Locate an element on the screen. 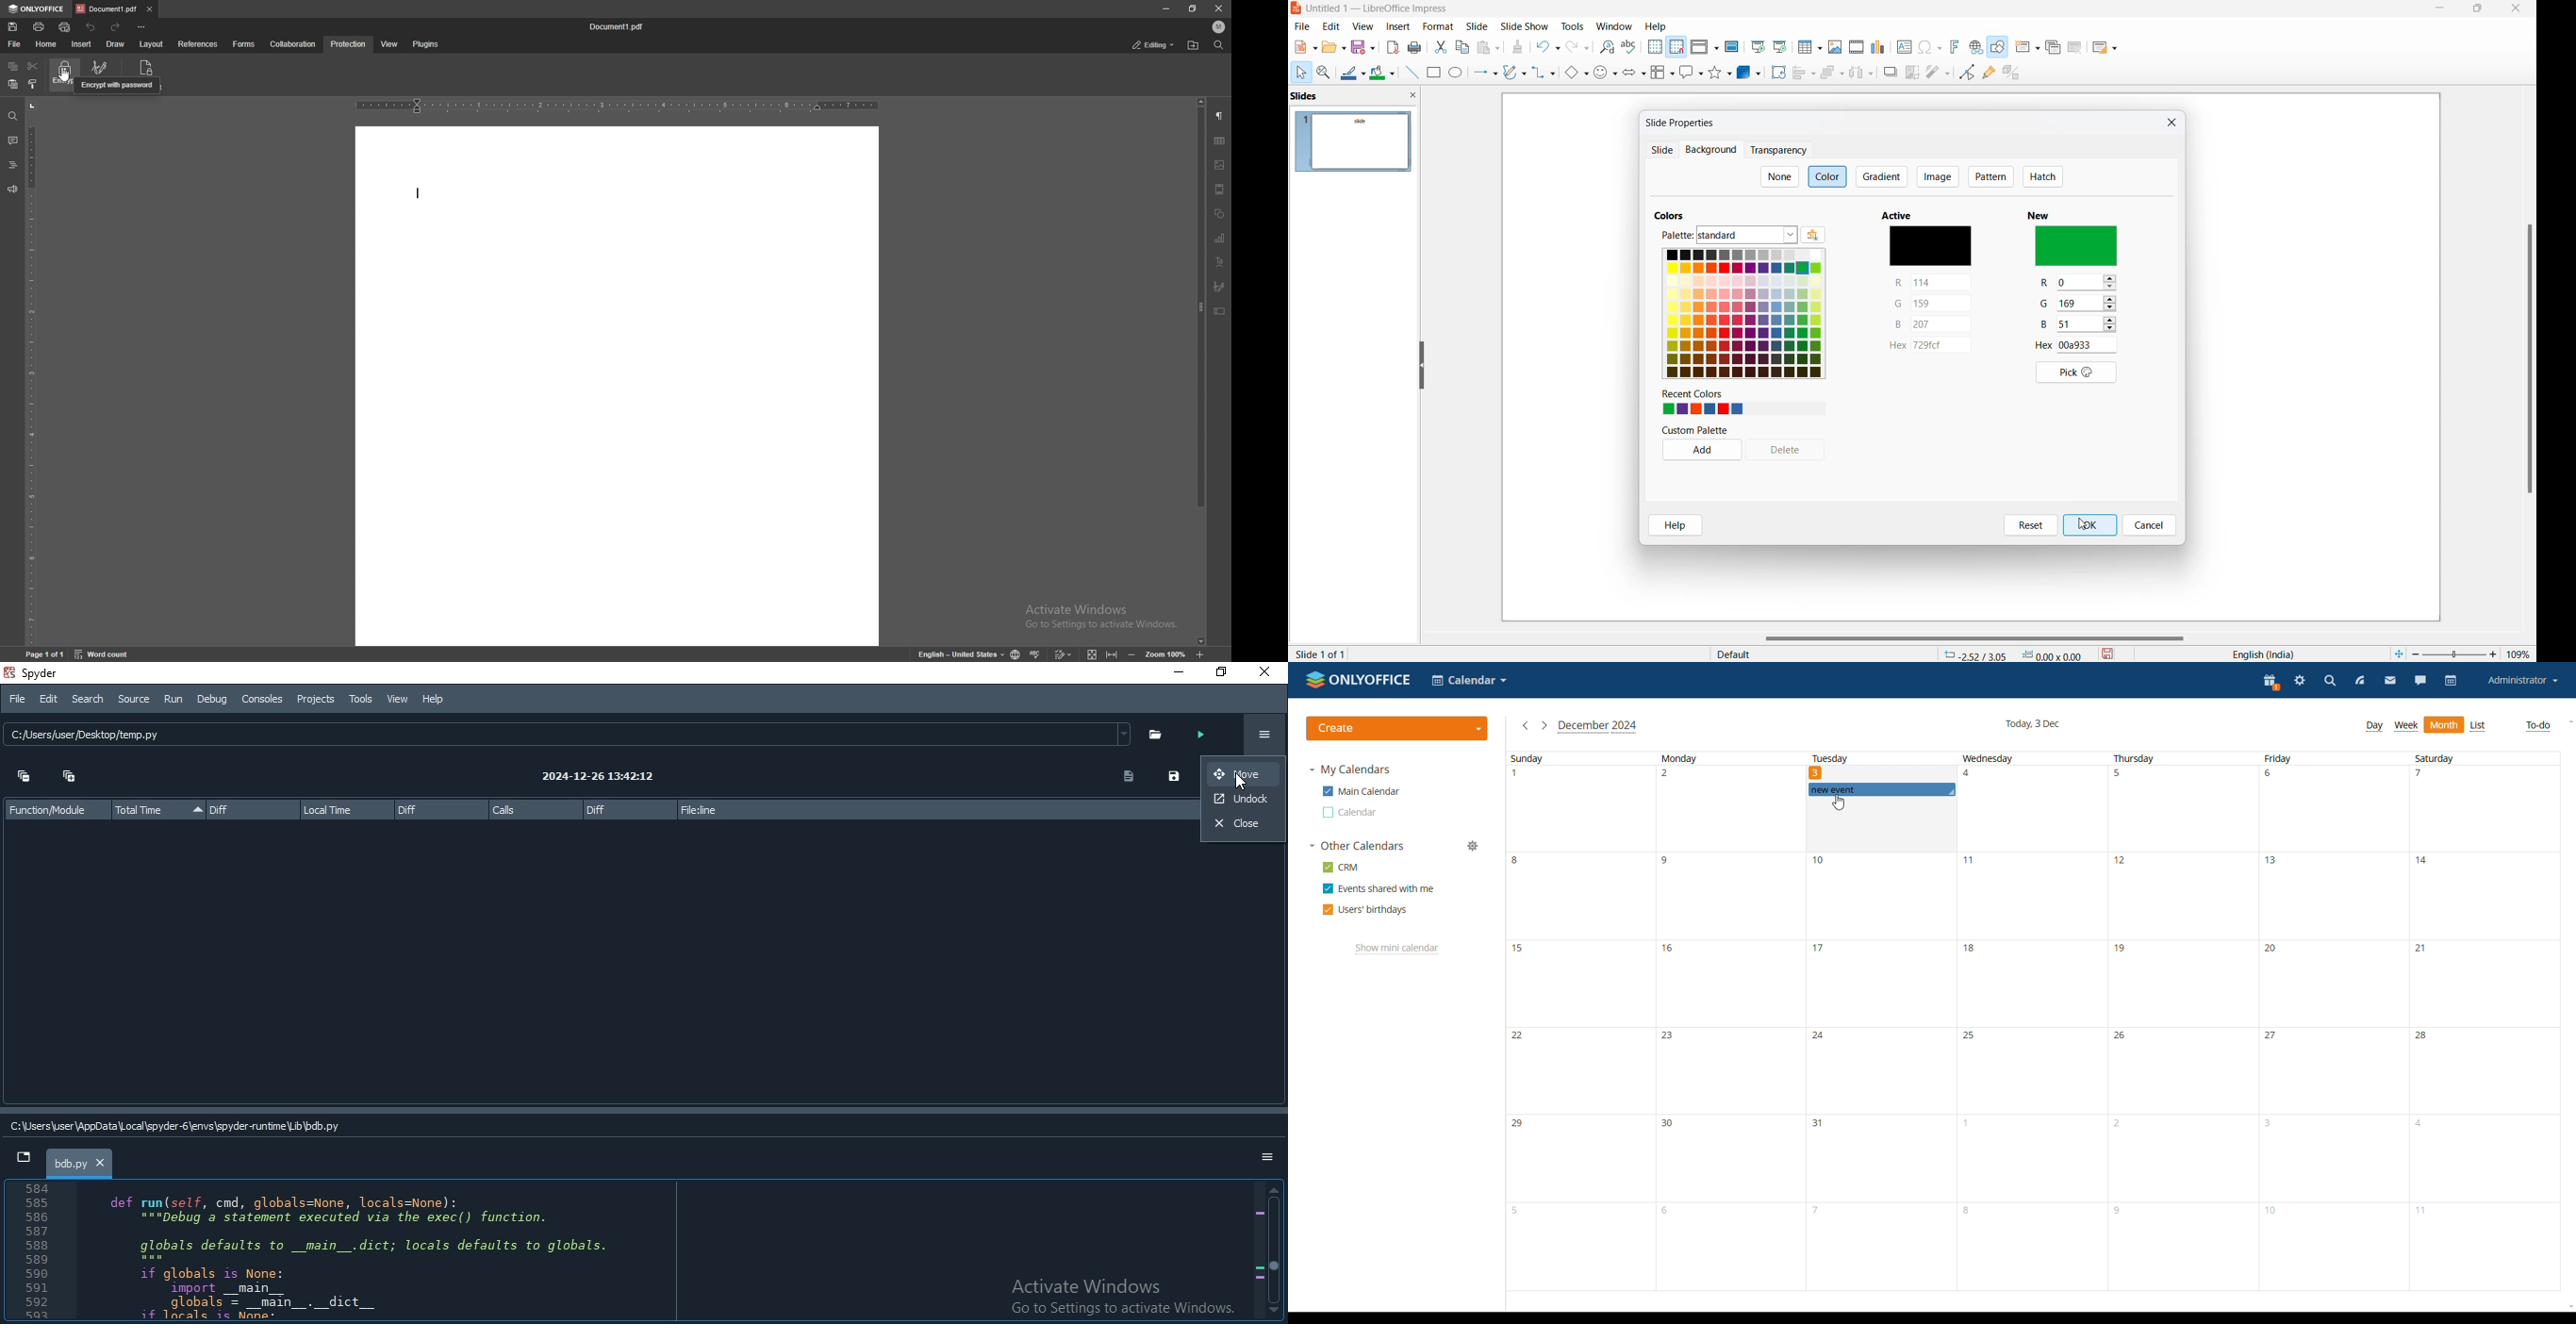 The image size is (2576, 1344). close is located at coordinates (2441, 10).